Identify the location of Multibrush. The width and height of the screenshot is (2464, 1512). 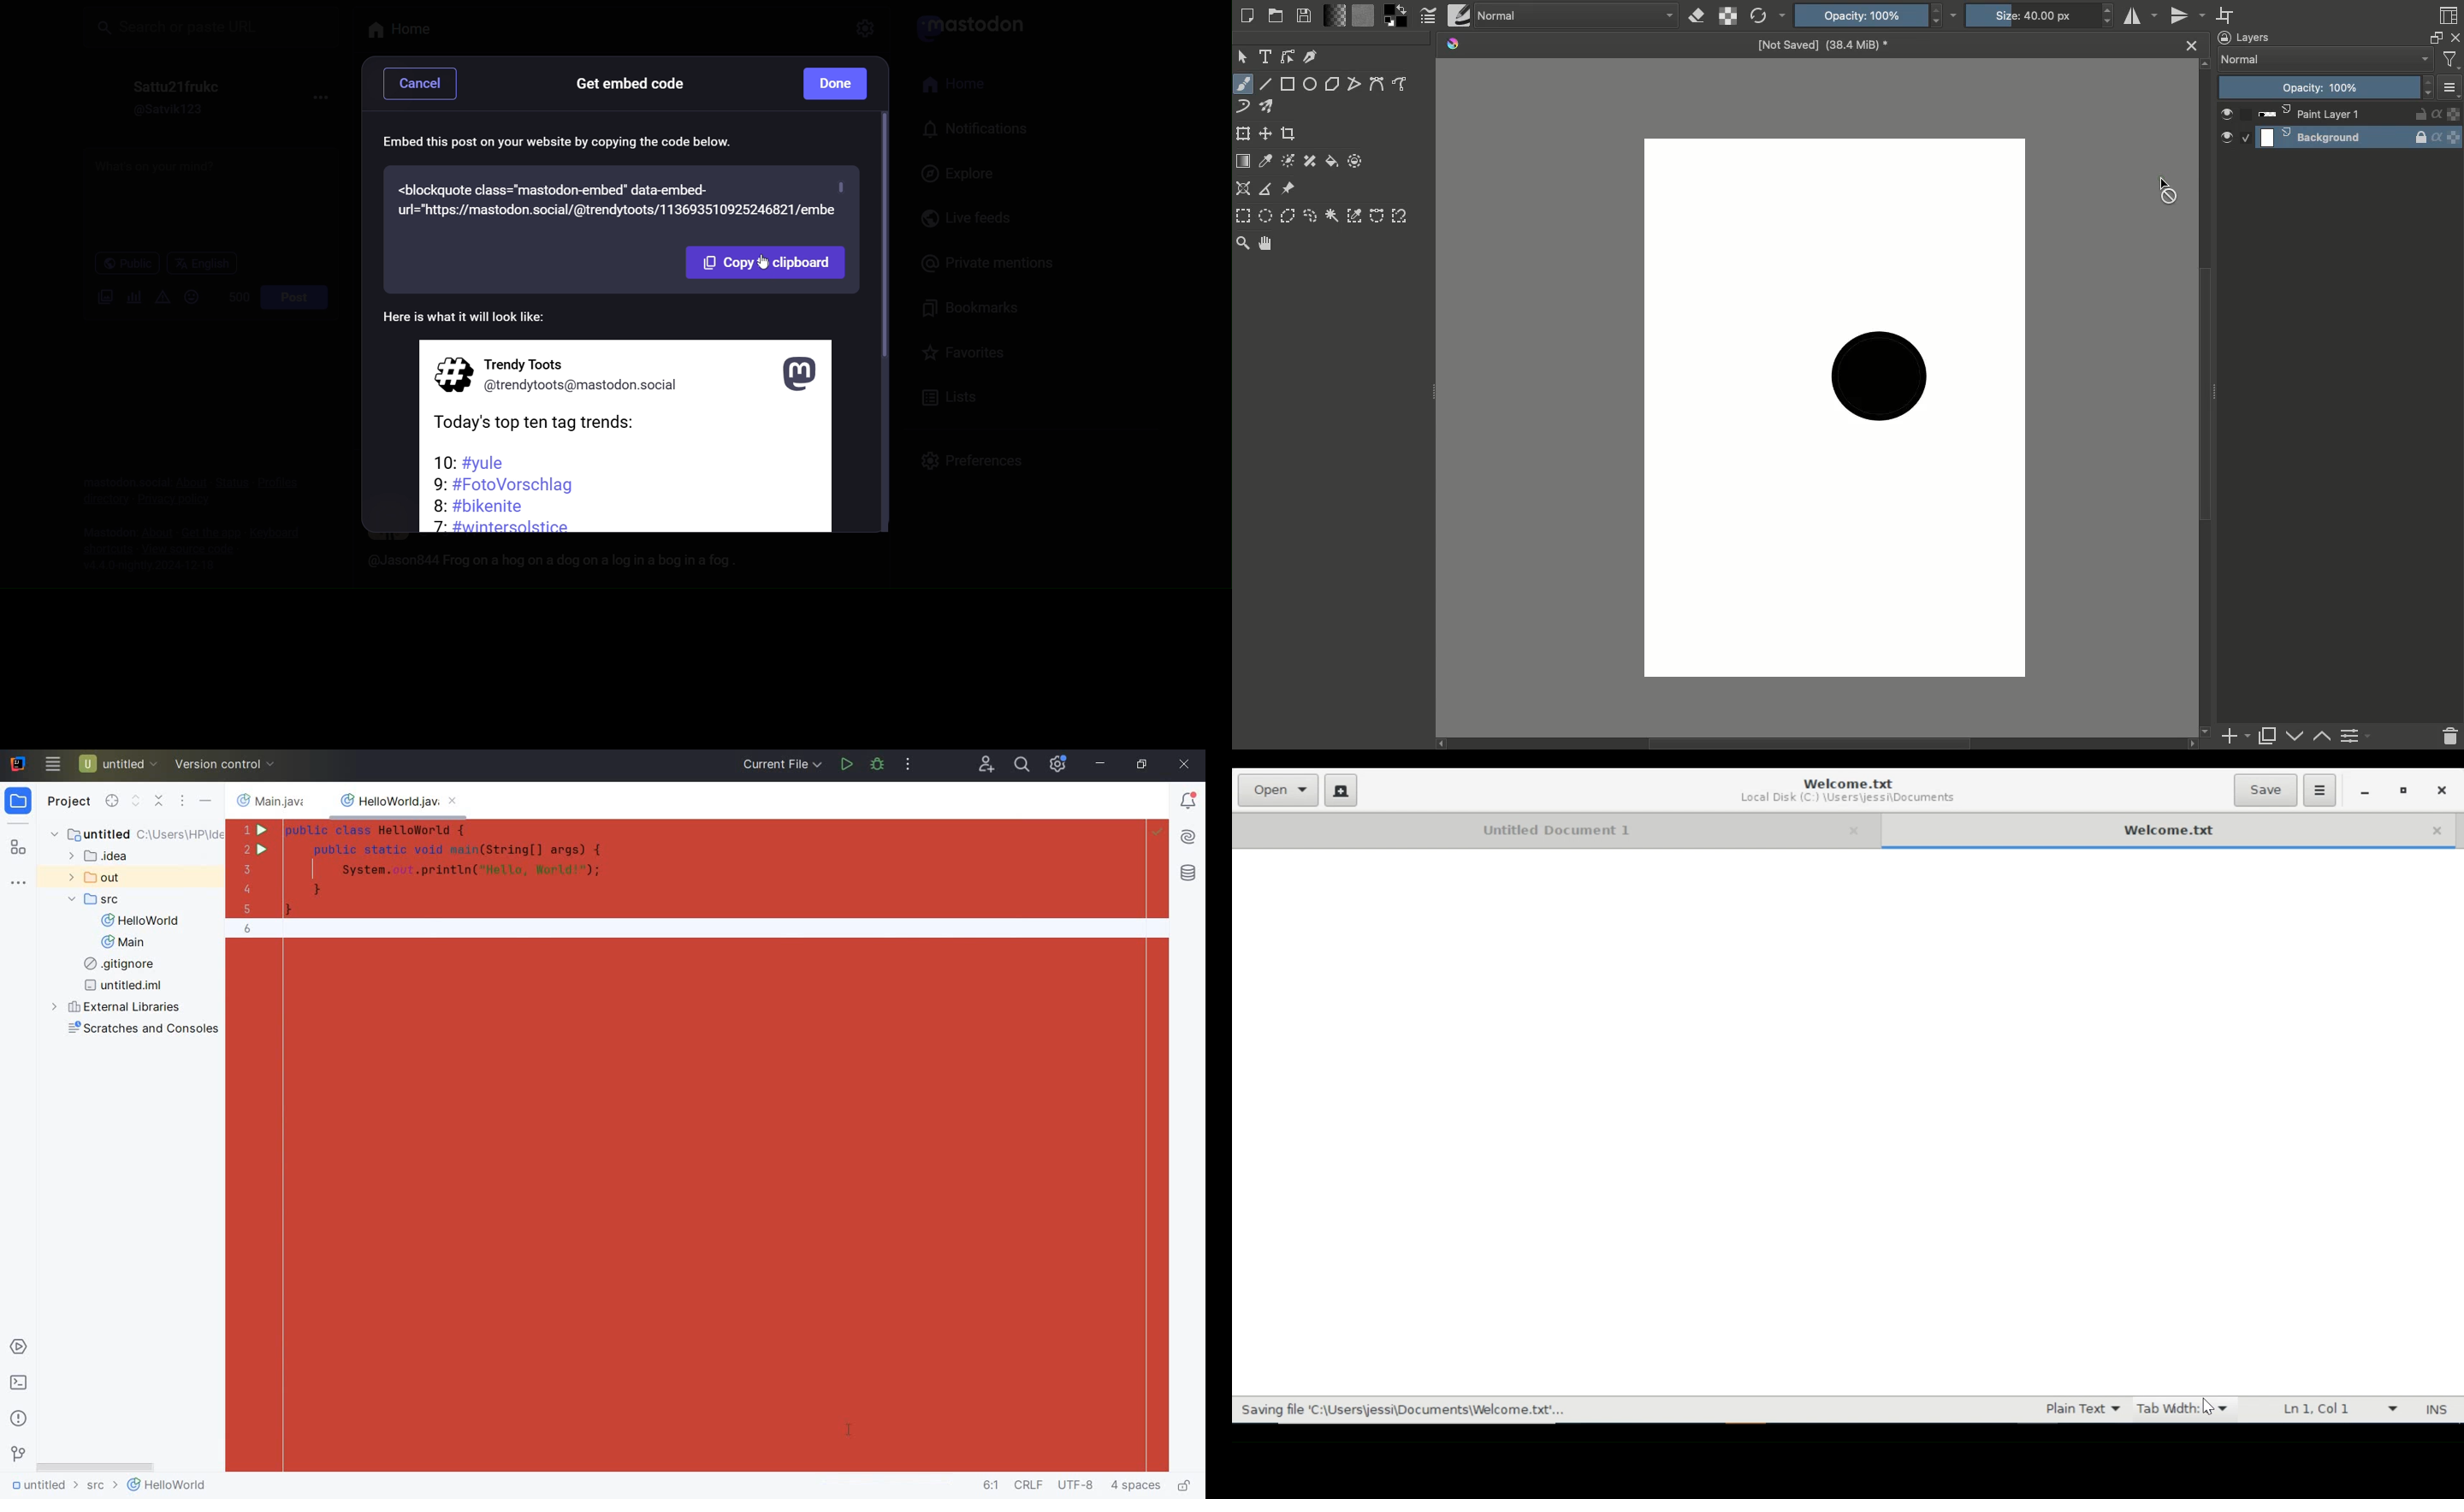
(1272, 107).